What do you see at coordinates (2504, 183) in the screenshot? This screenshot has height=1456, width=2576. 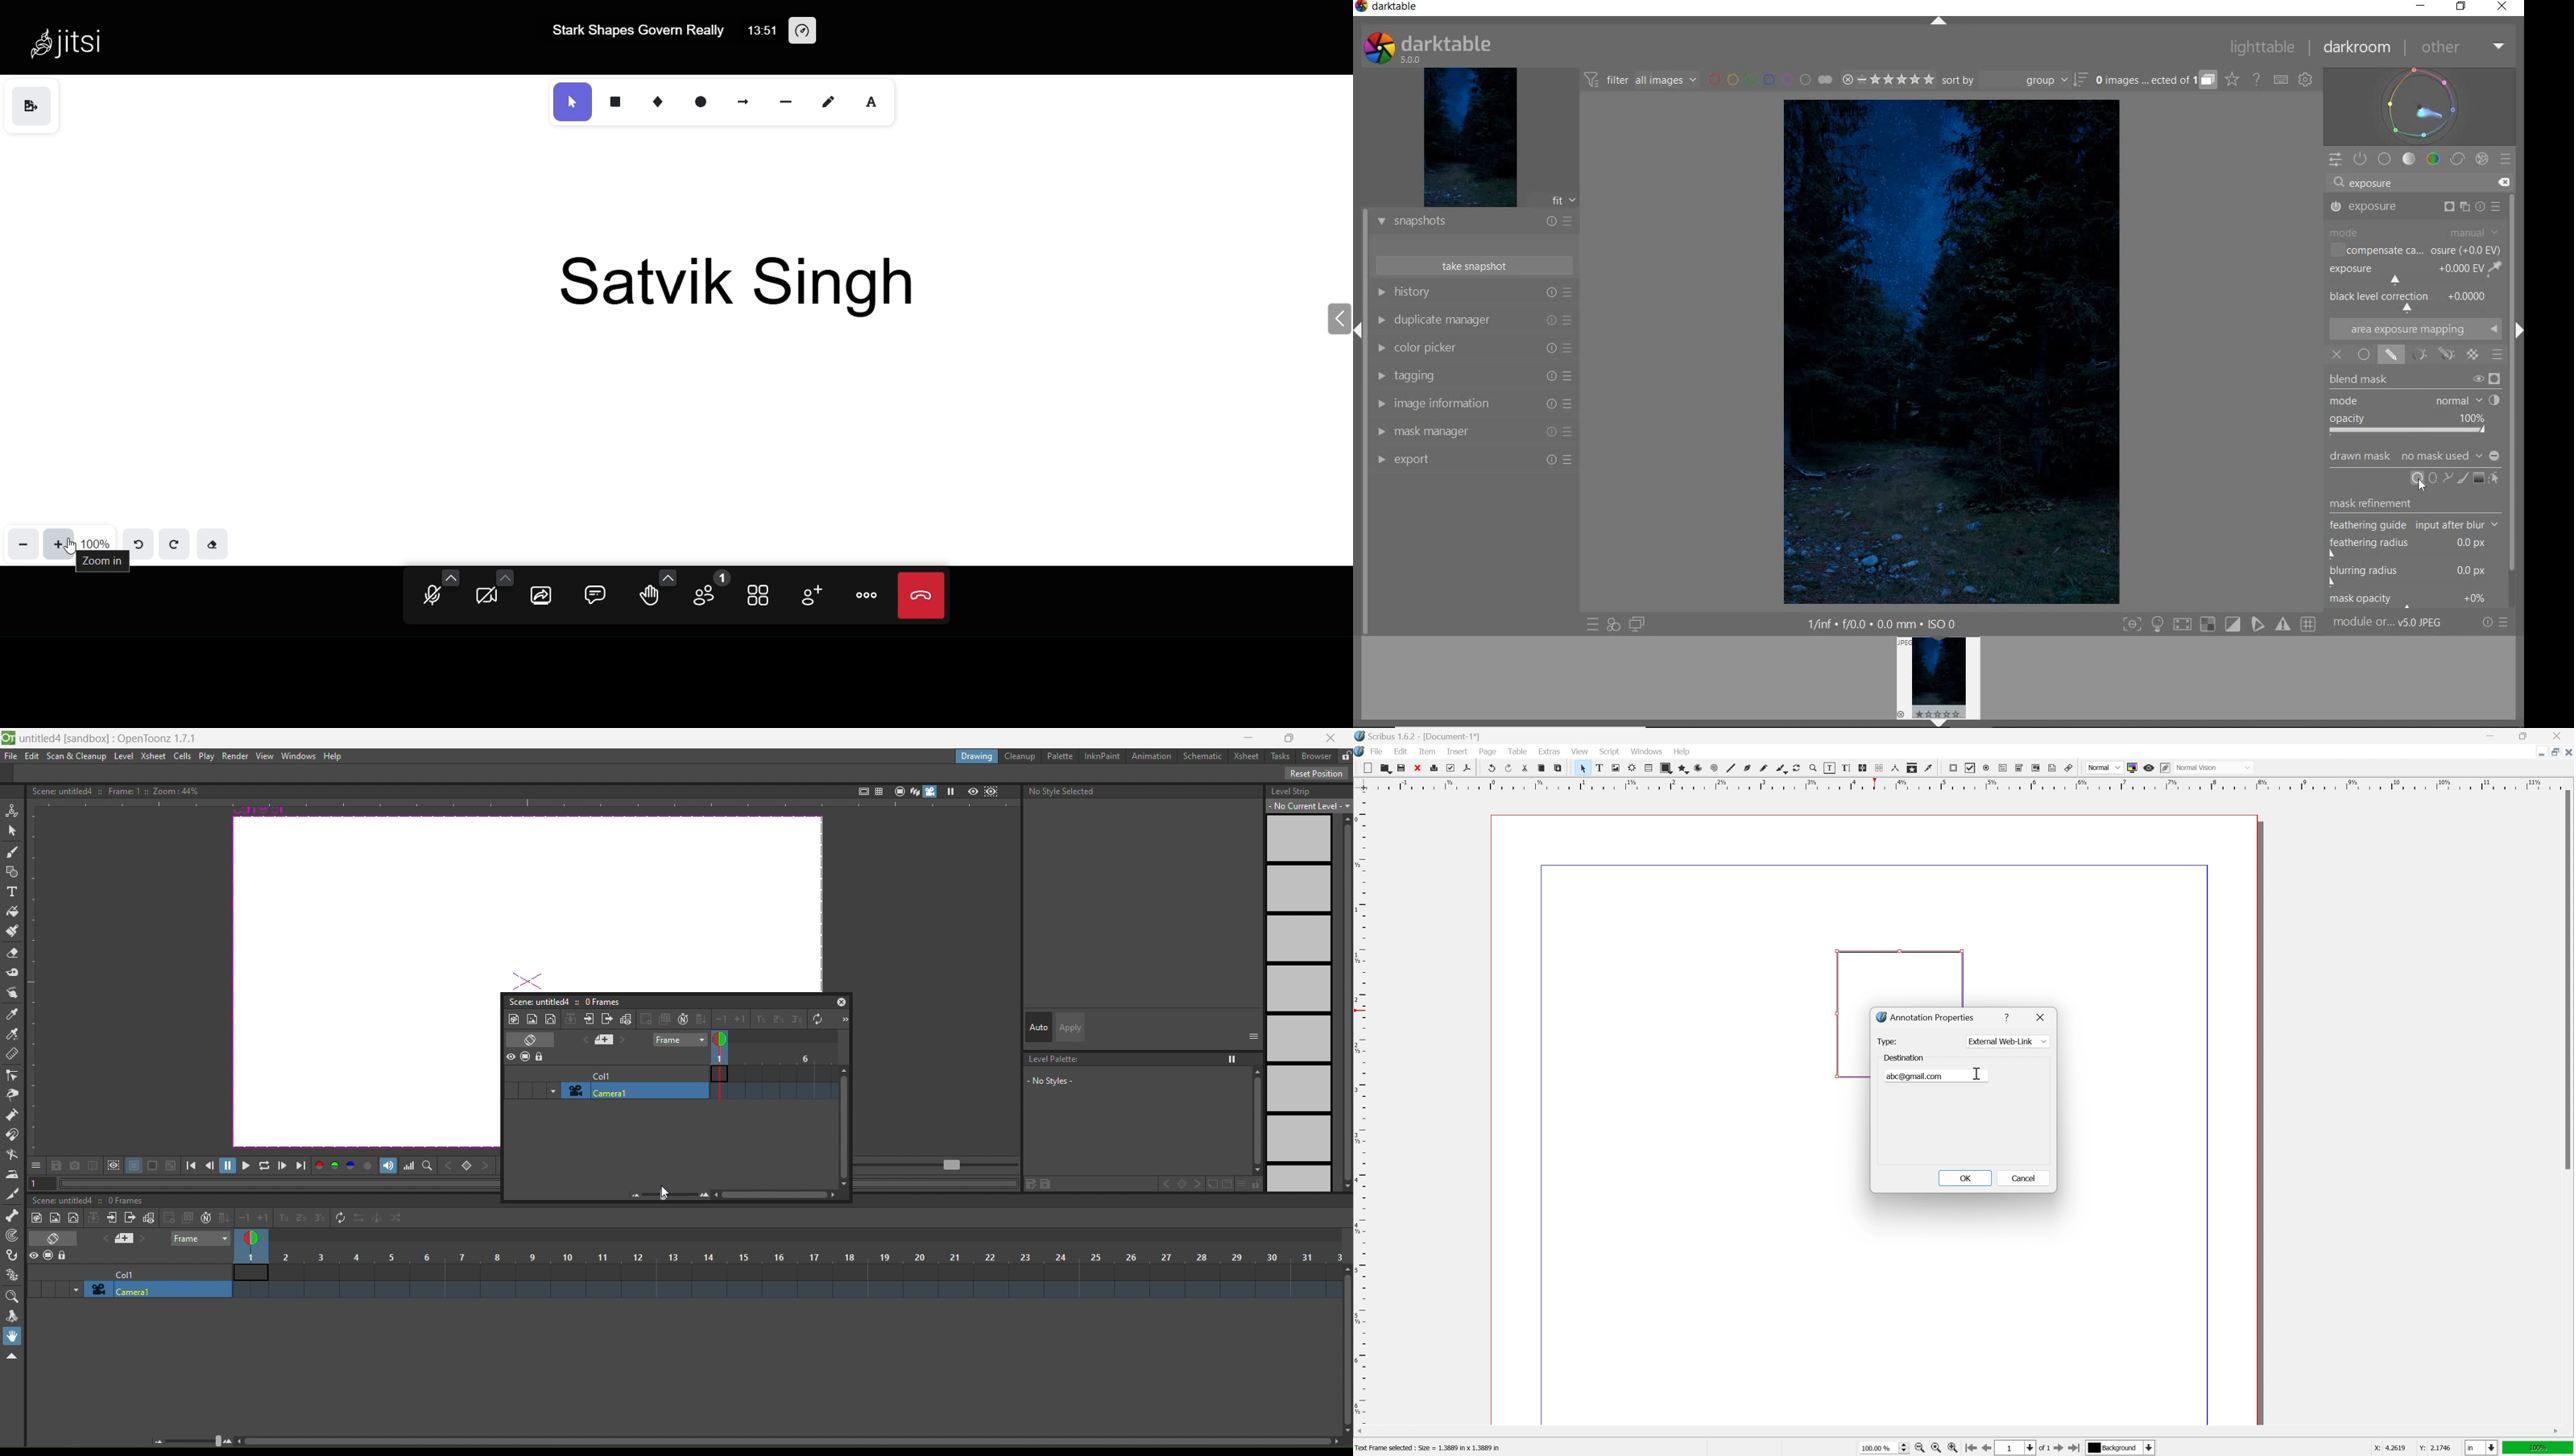 I see `DELETE` at bounding box center [2504, 183].